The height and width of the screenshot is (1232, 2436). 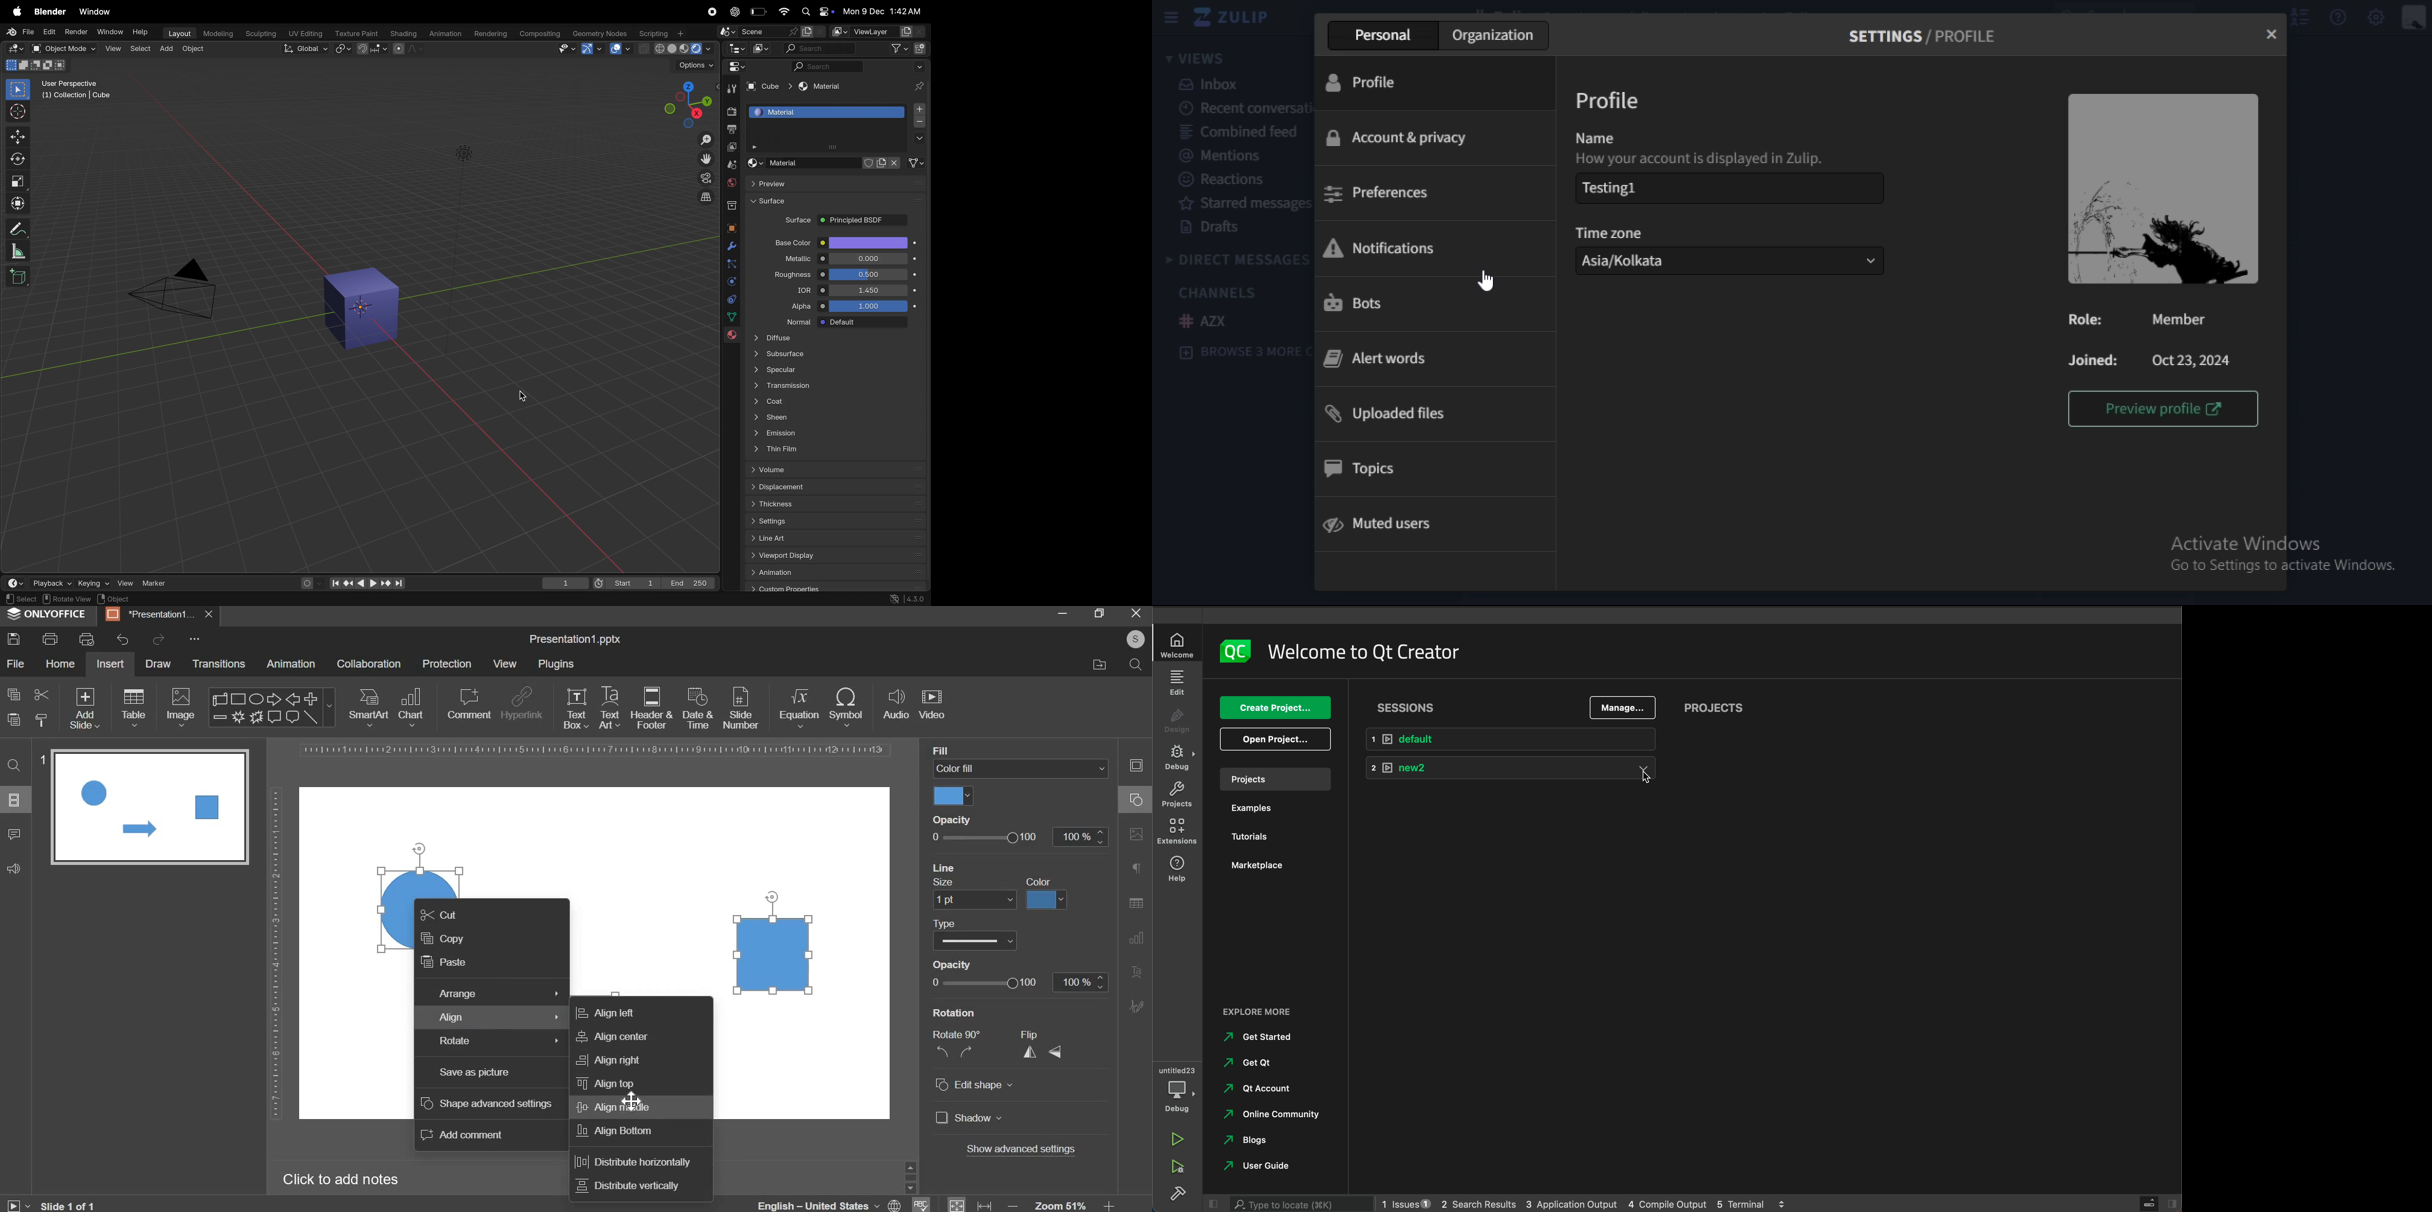 What do you see at coordinates (933, 705) in the screenshot?
I see `video` at bounding box center [933, 705].